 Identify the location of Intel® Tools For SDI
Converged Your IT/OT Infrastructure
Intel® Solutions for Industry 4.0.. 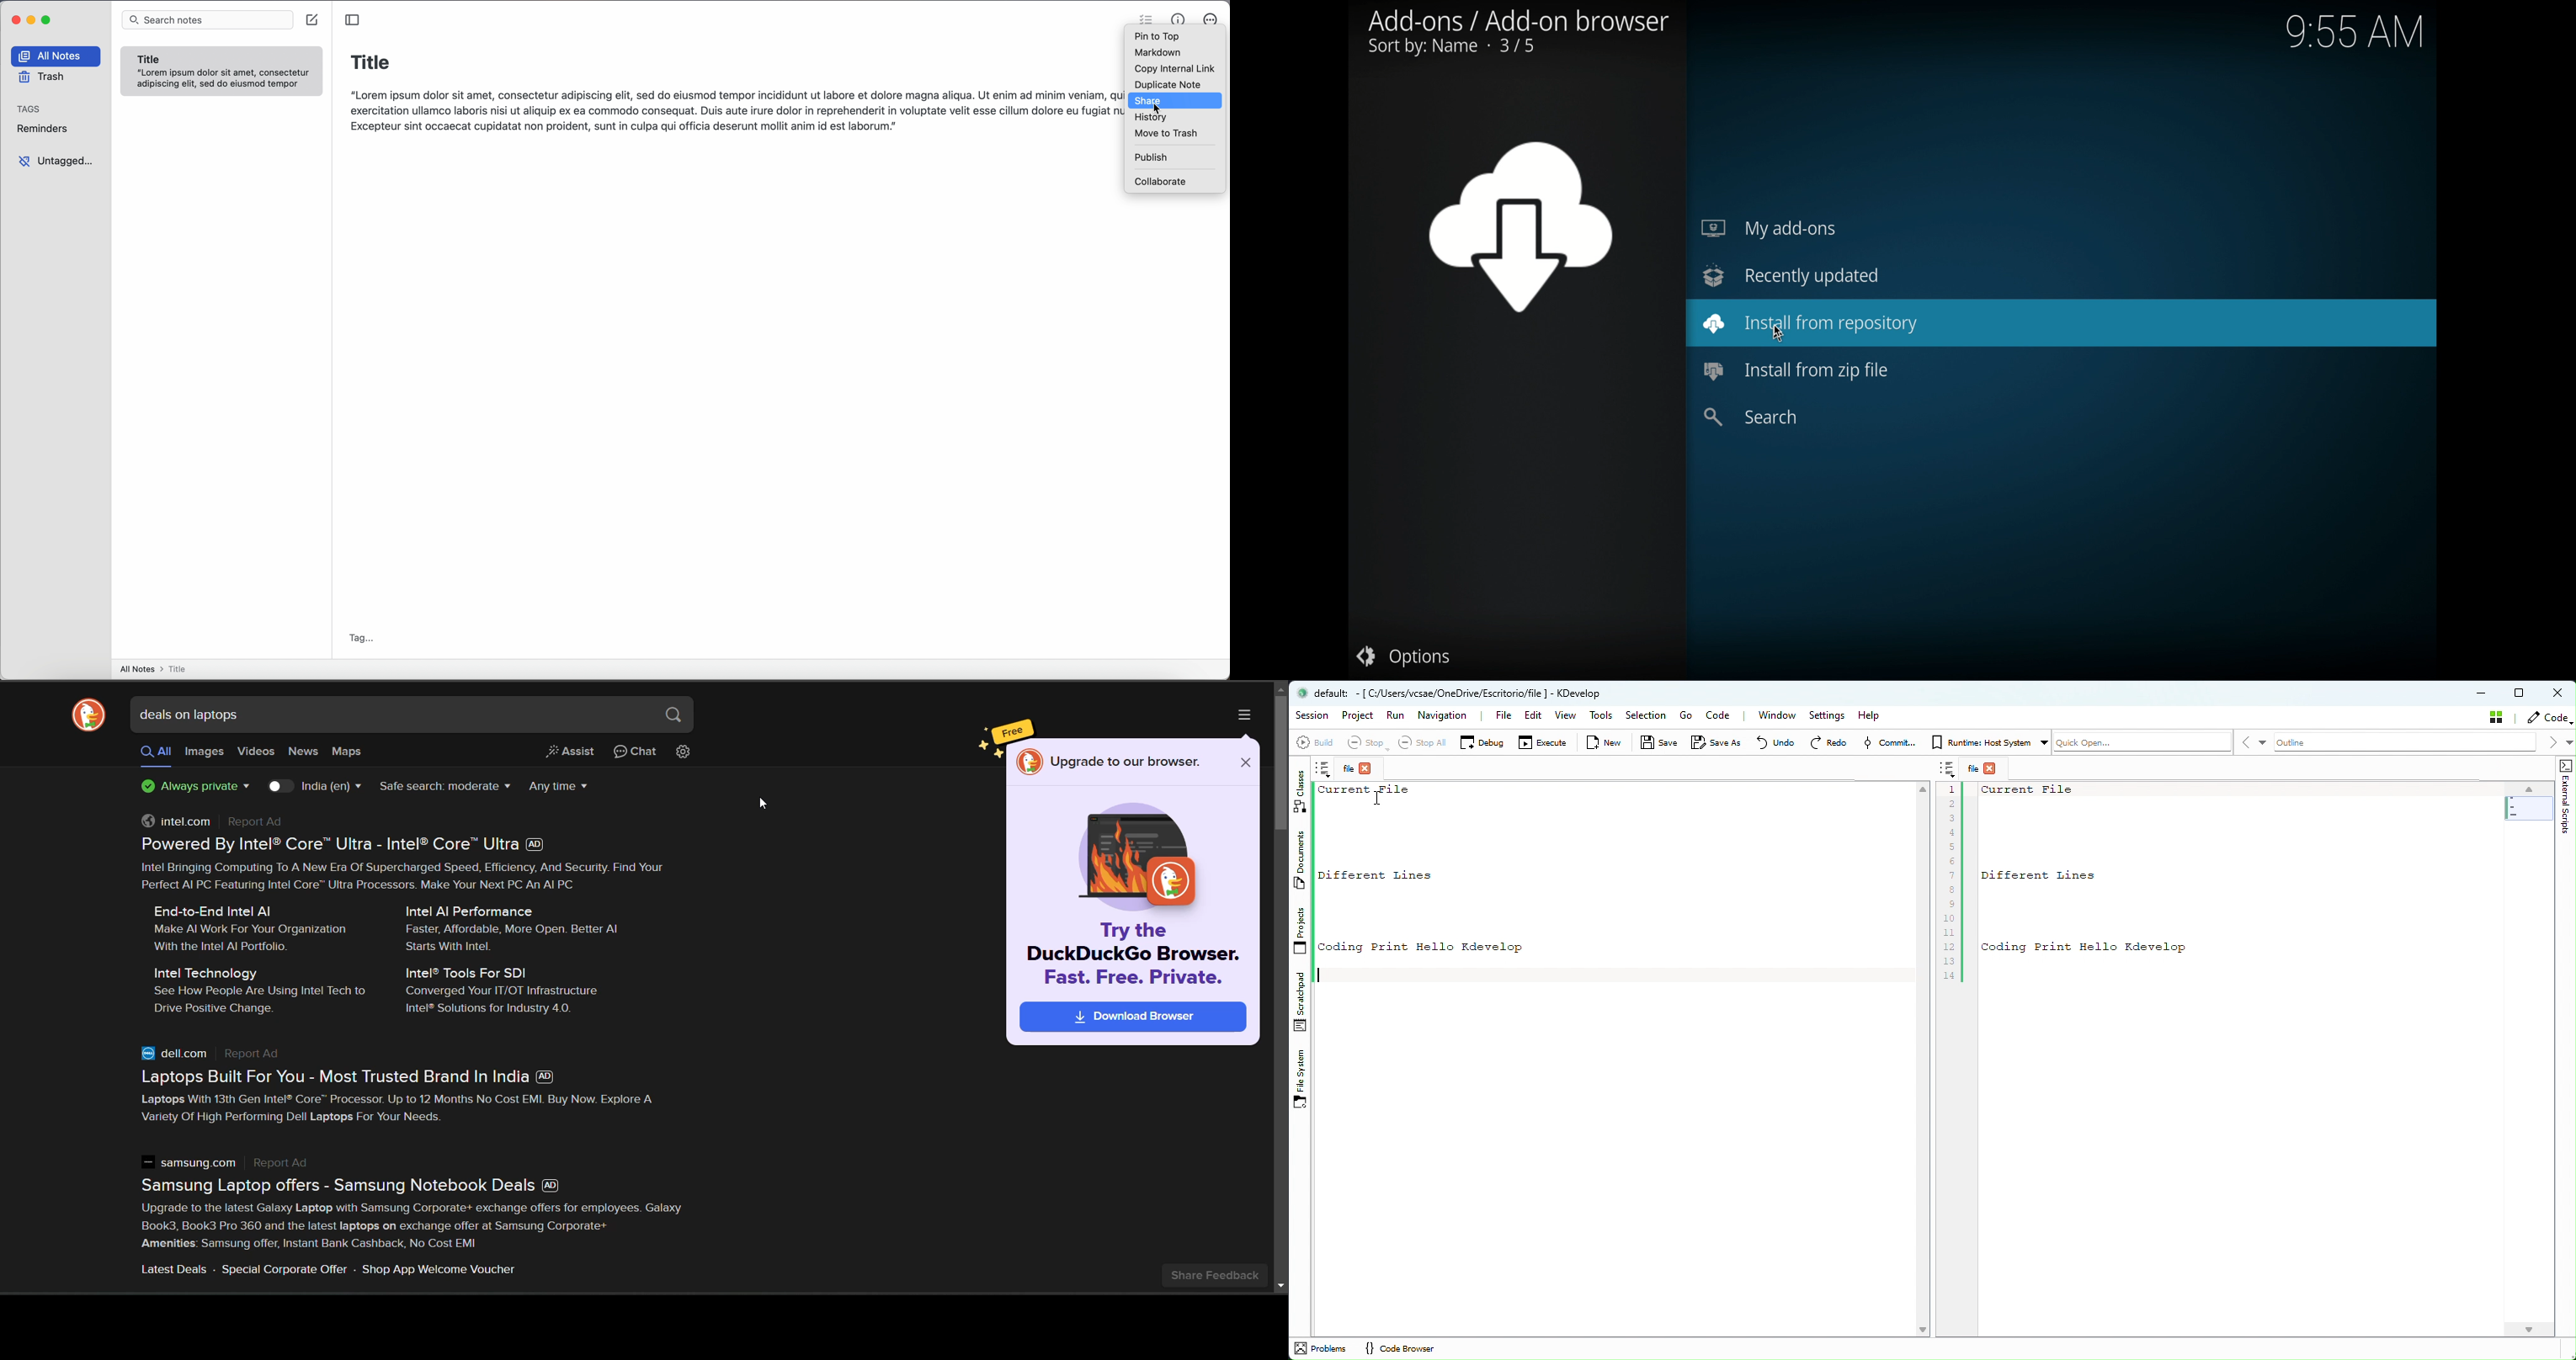
(506, 992).